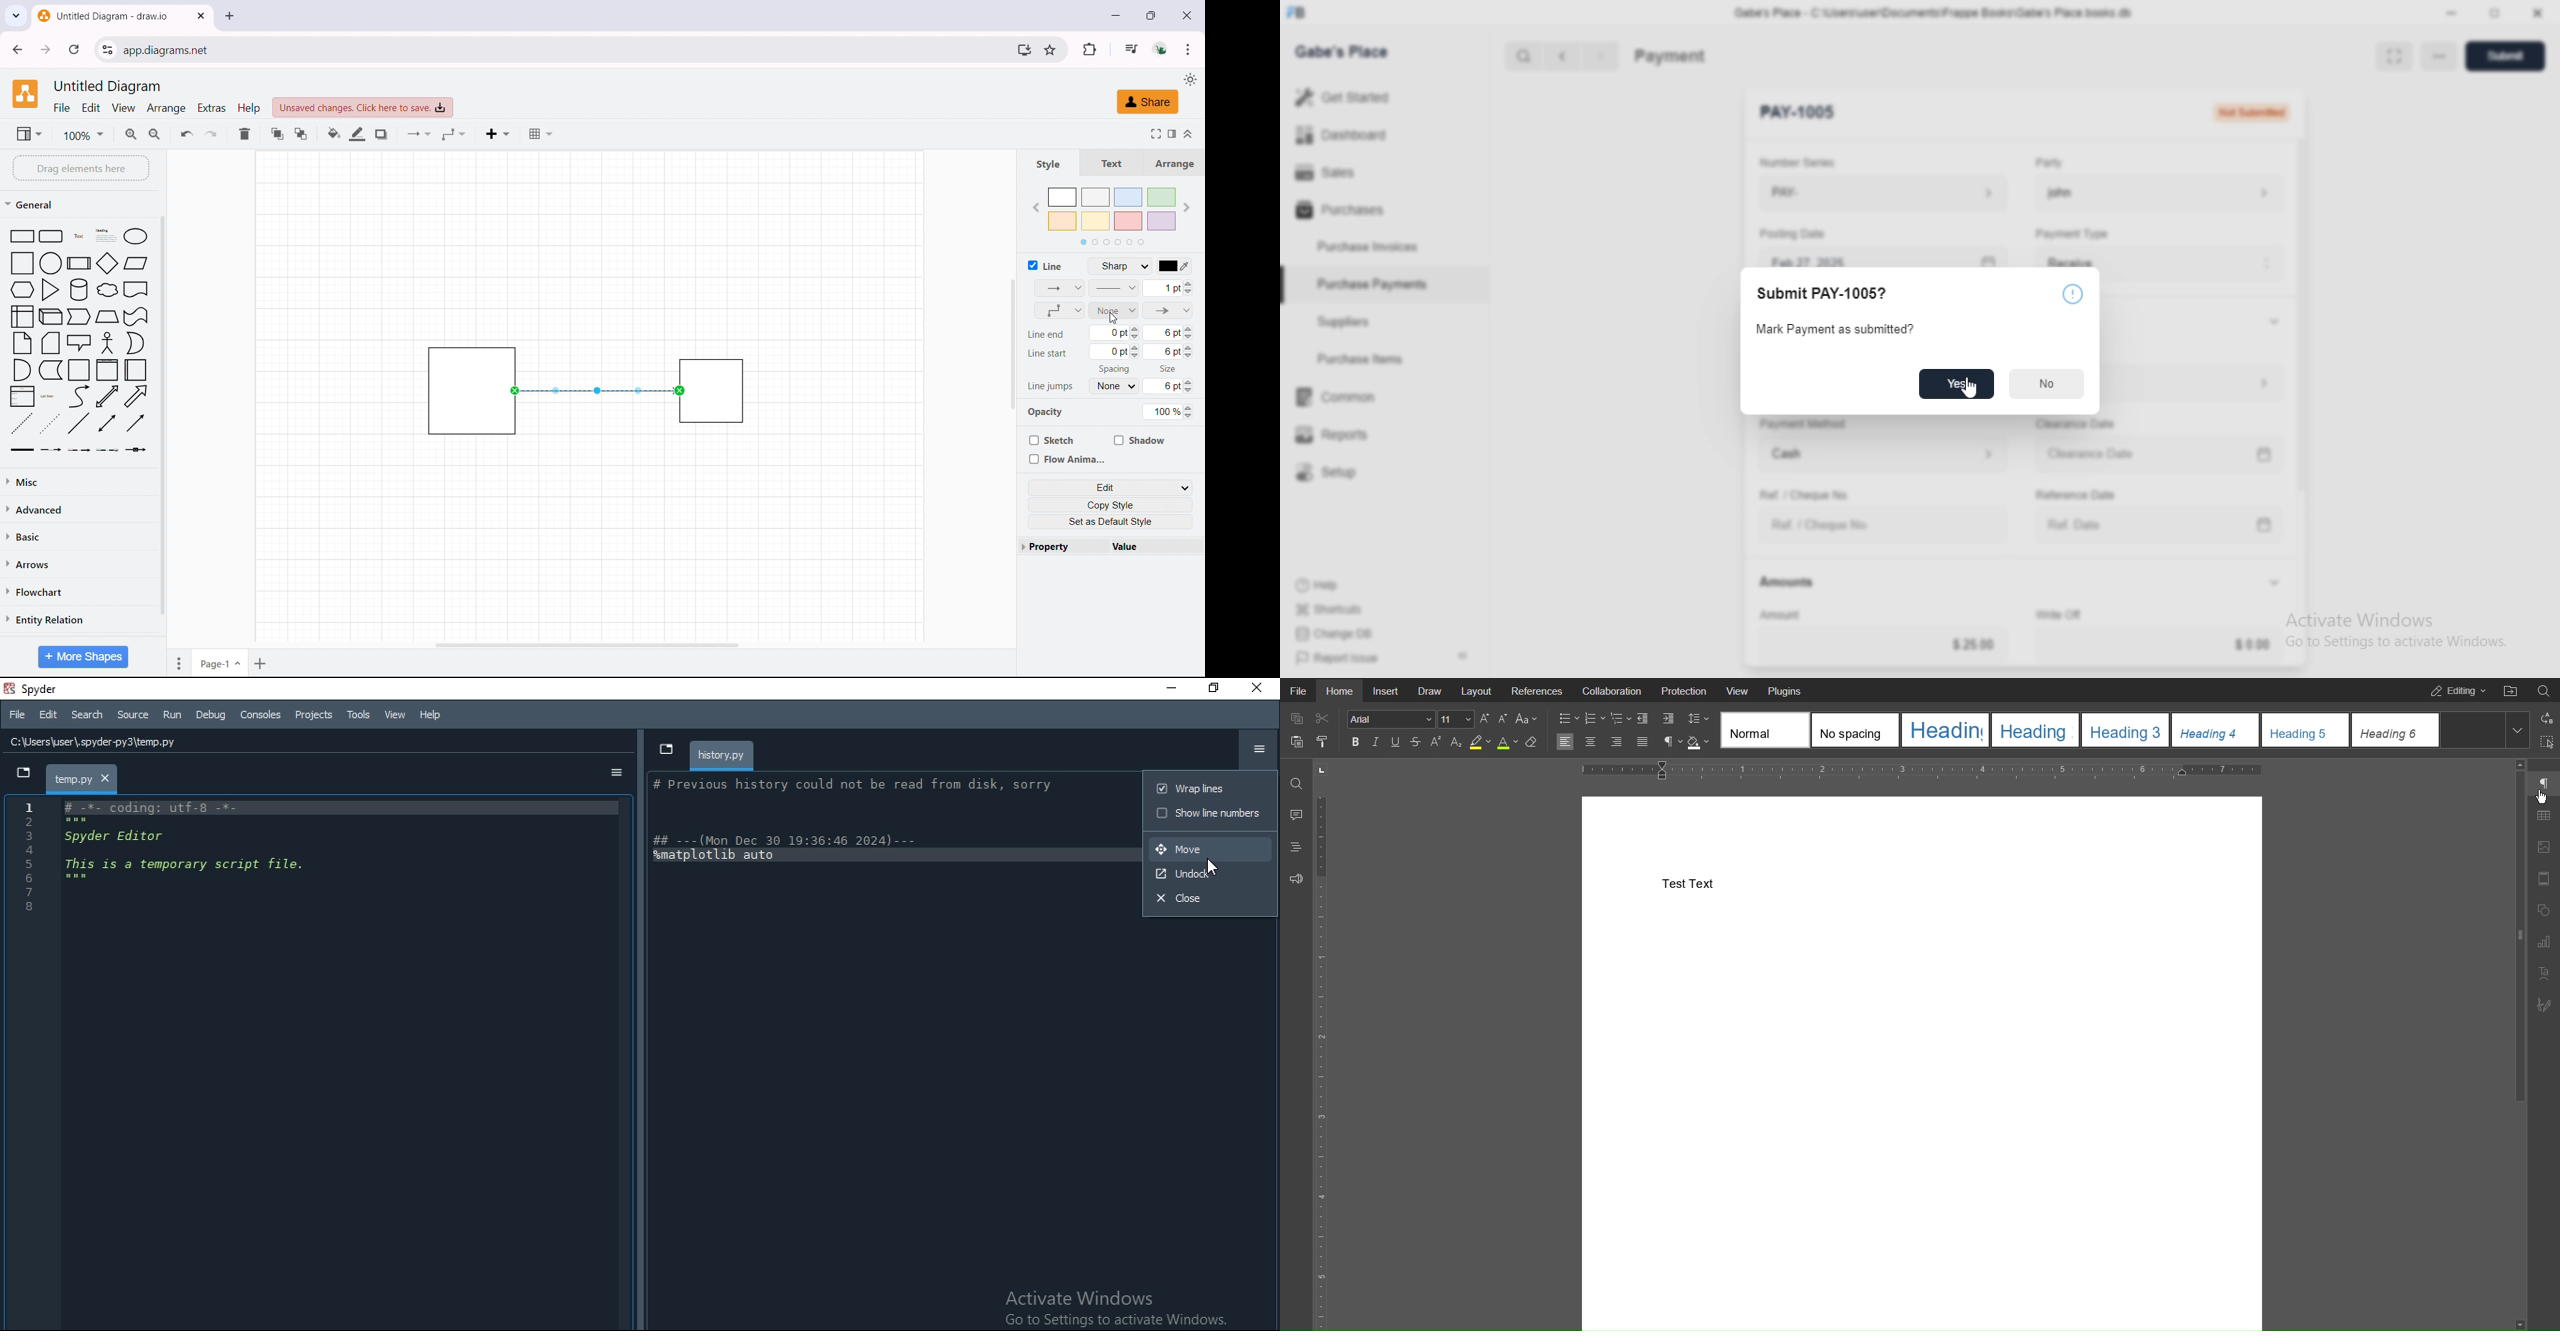 The image size is (2576, 1344). Describe the element at coordinates (1411, 719) in the screenshot. I see `Font Settings` at that location.